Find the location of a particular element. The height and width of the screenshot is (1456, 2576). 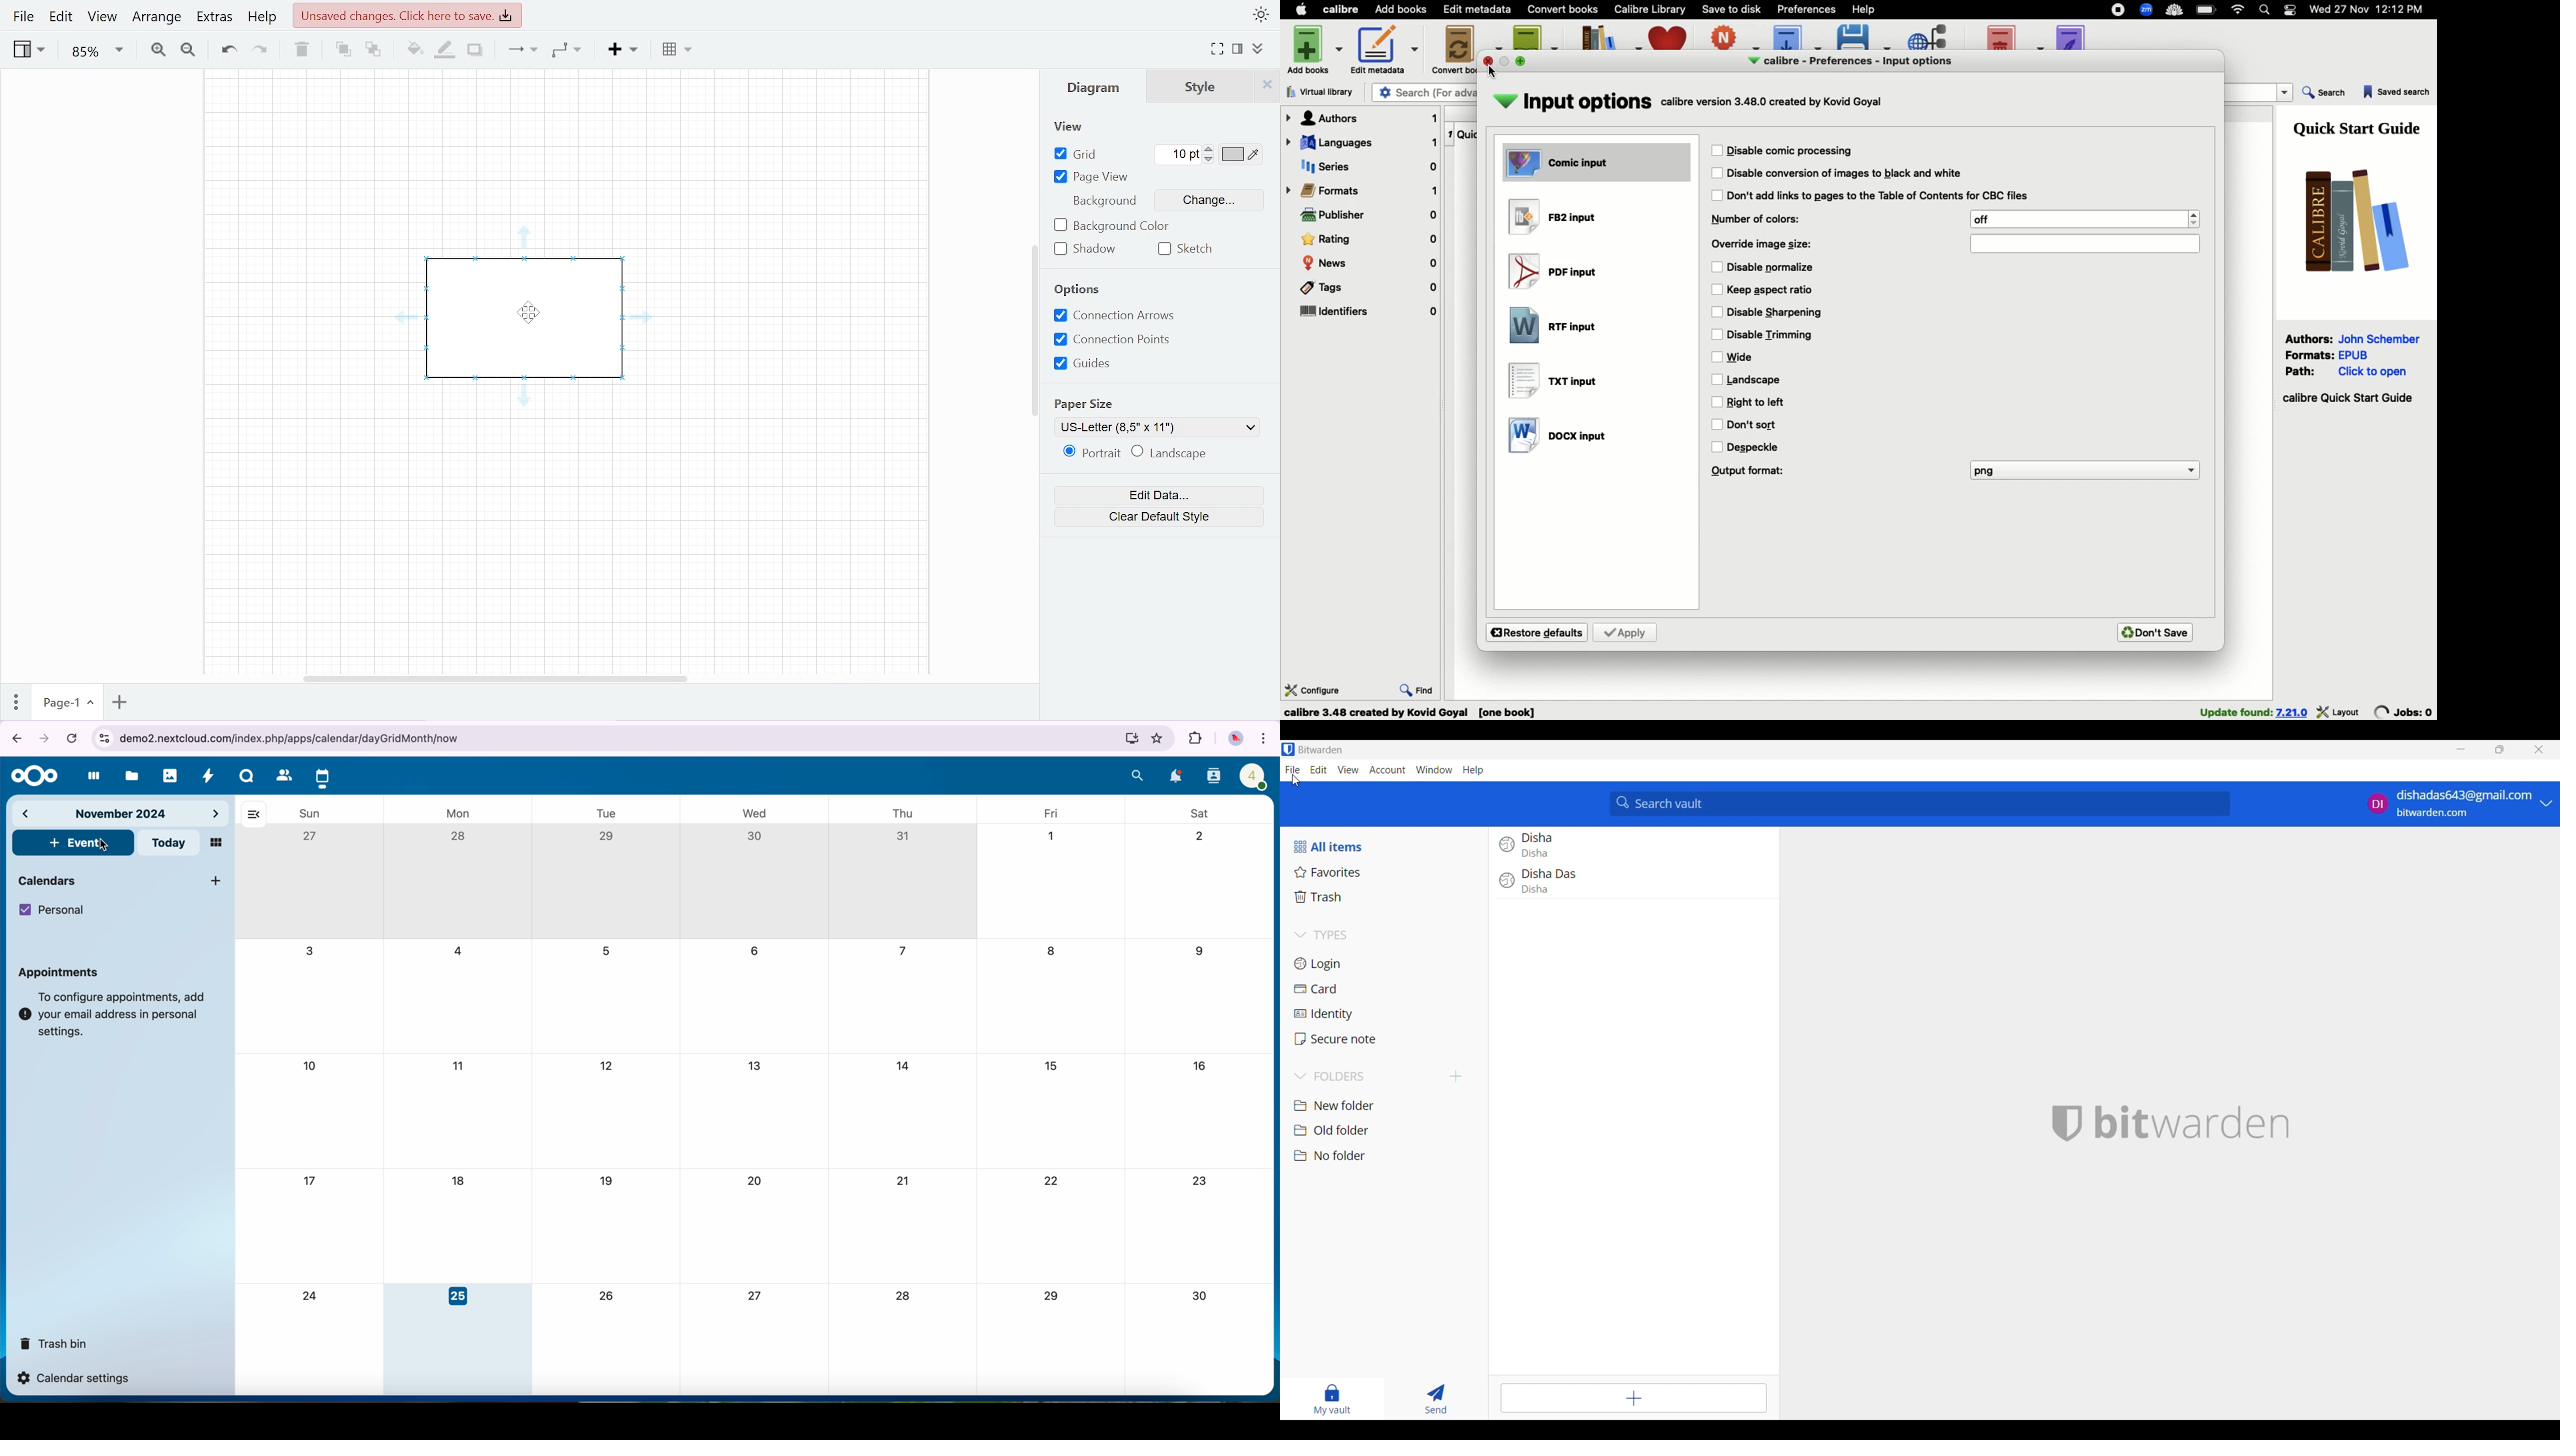

Checkbox is located at coordinates (1716, 448).